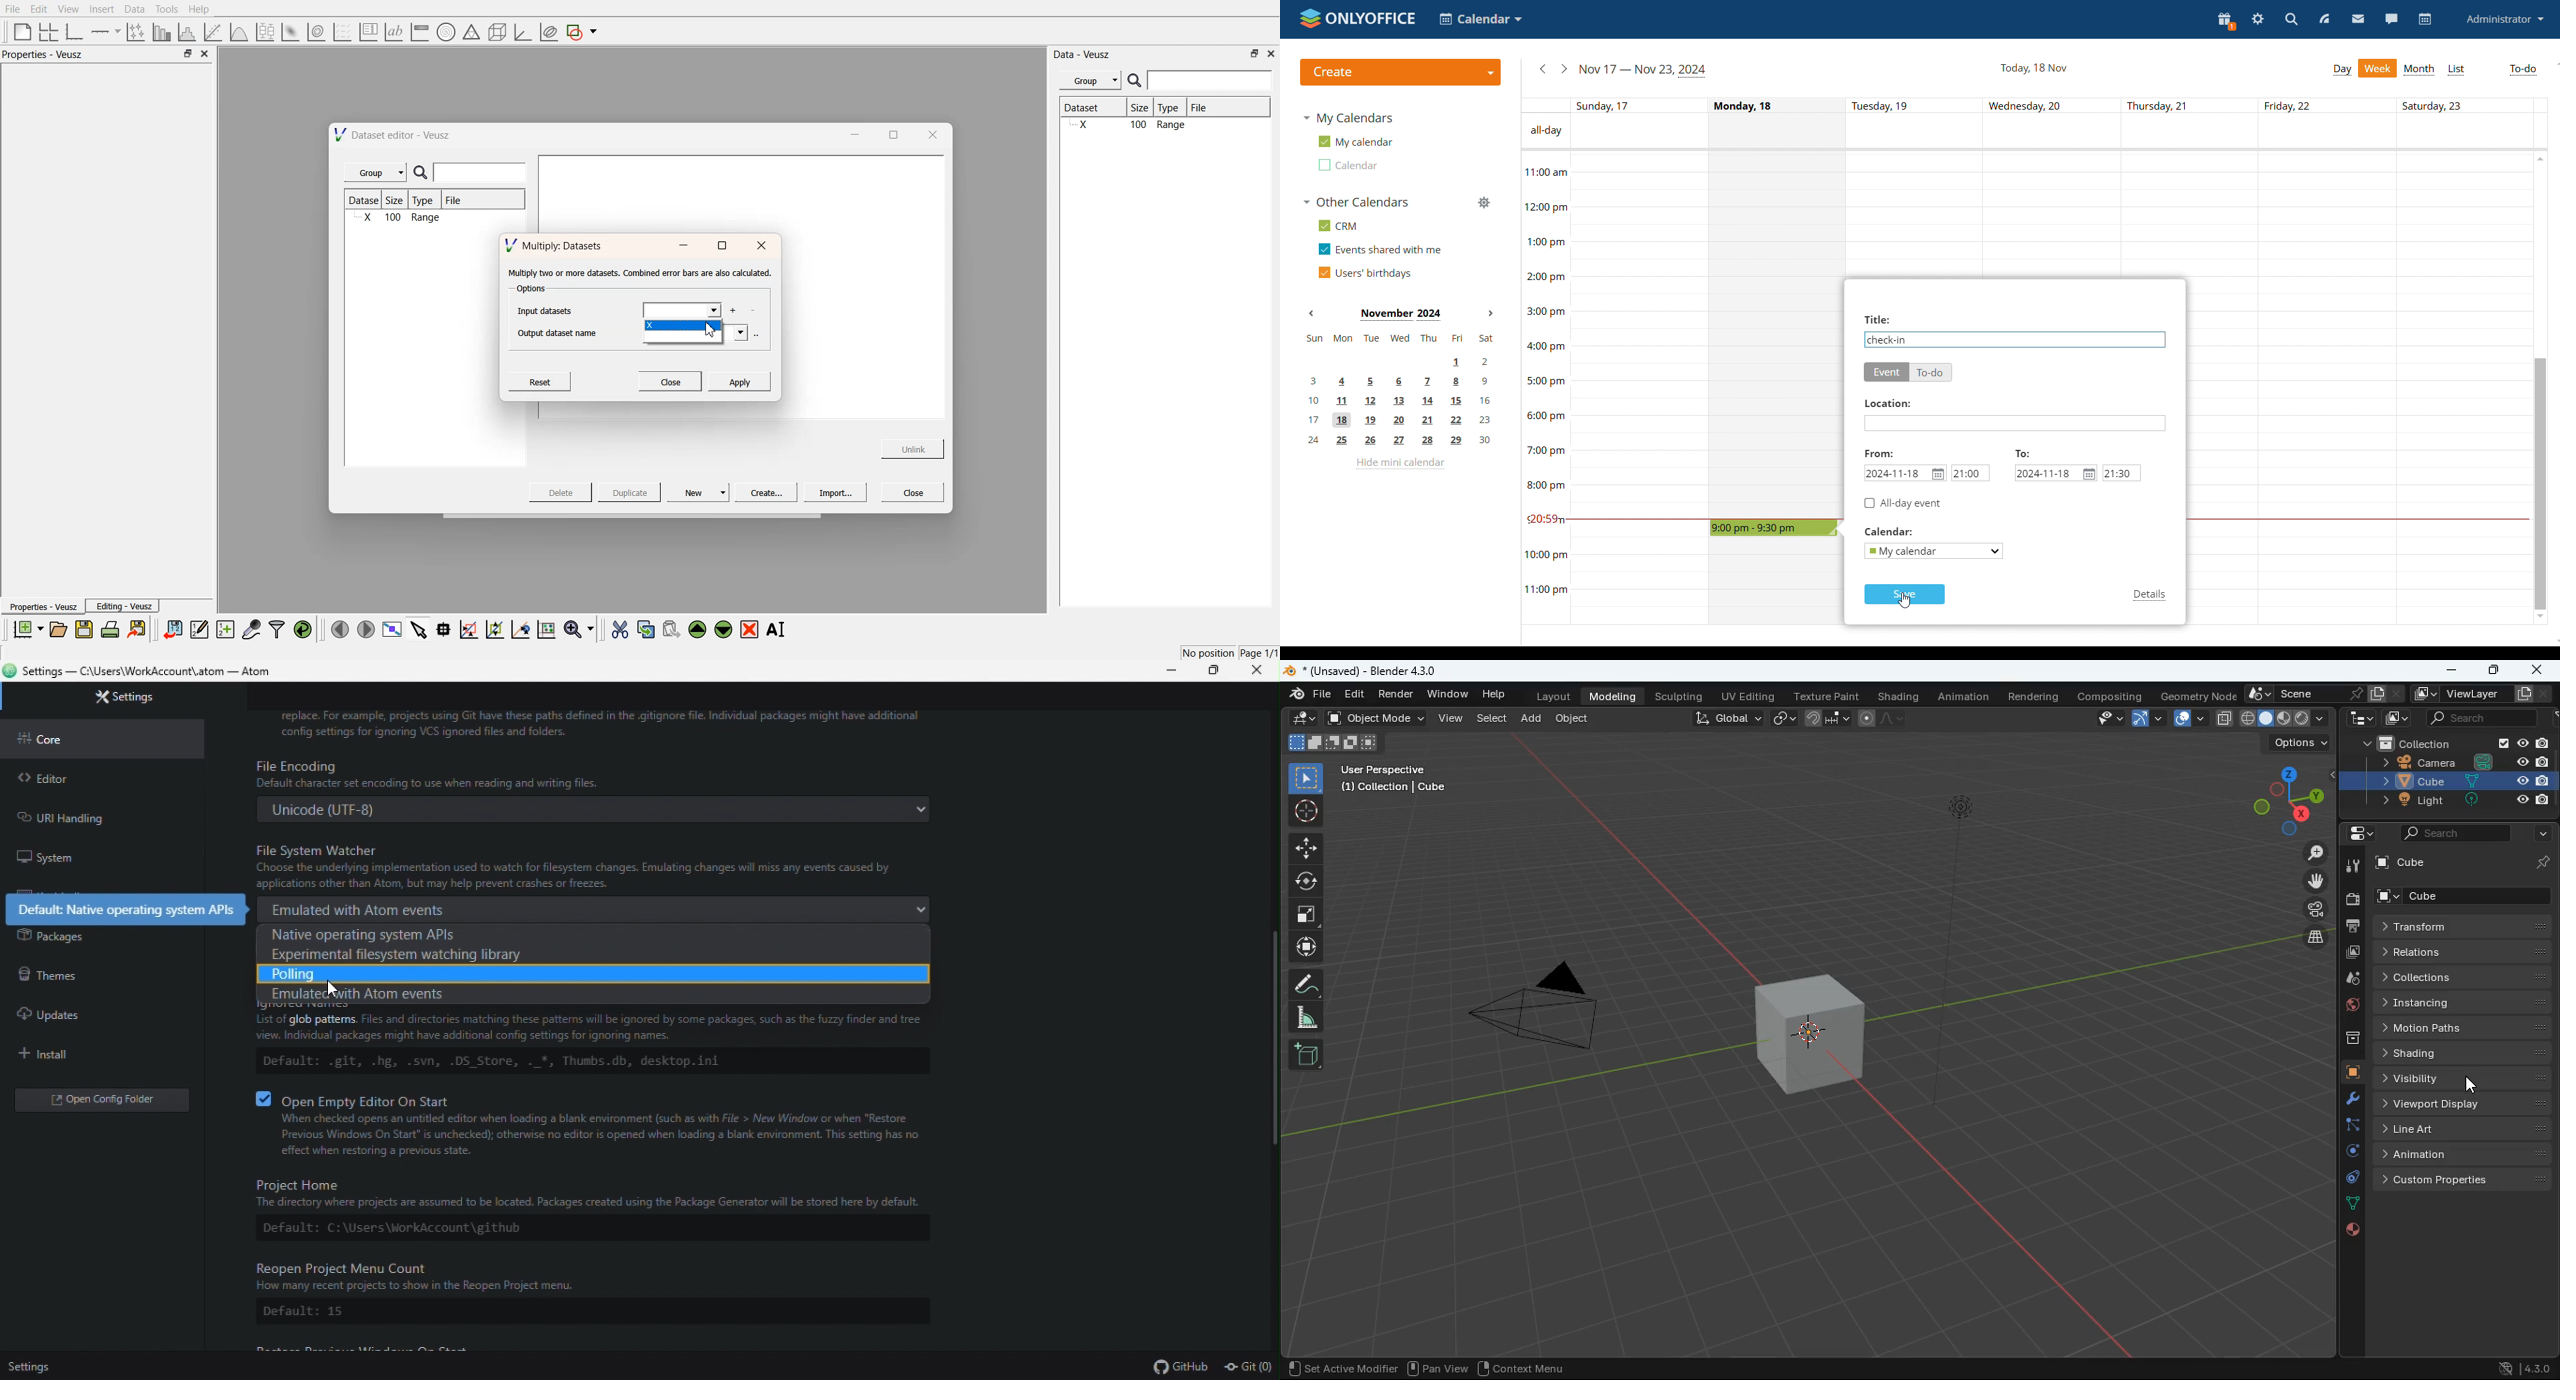 Image resolution: width=2576 pixels, height=1400 pixels. Describe the element at coordinates (522, 33) in the screenshot. I see `3d graph` at that location.